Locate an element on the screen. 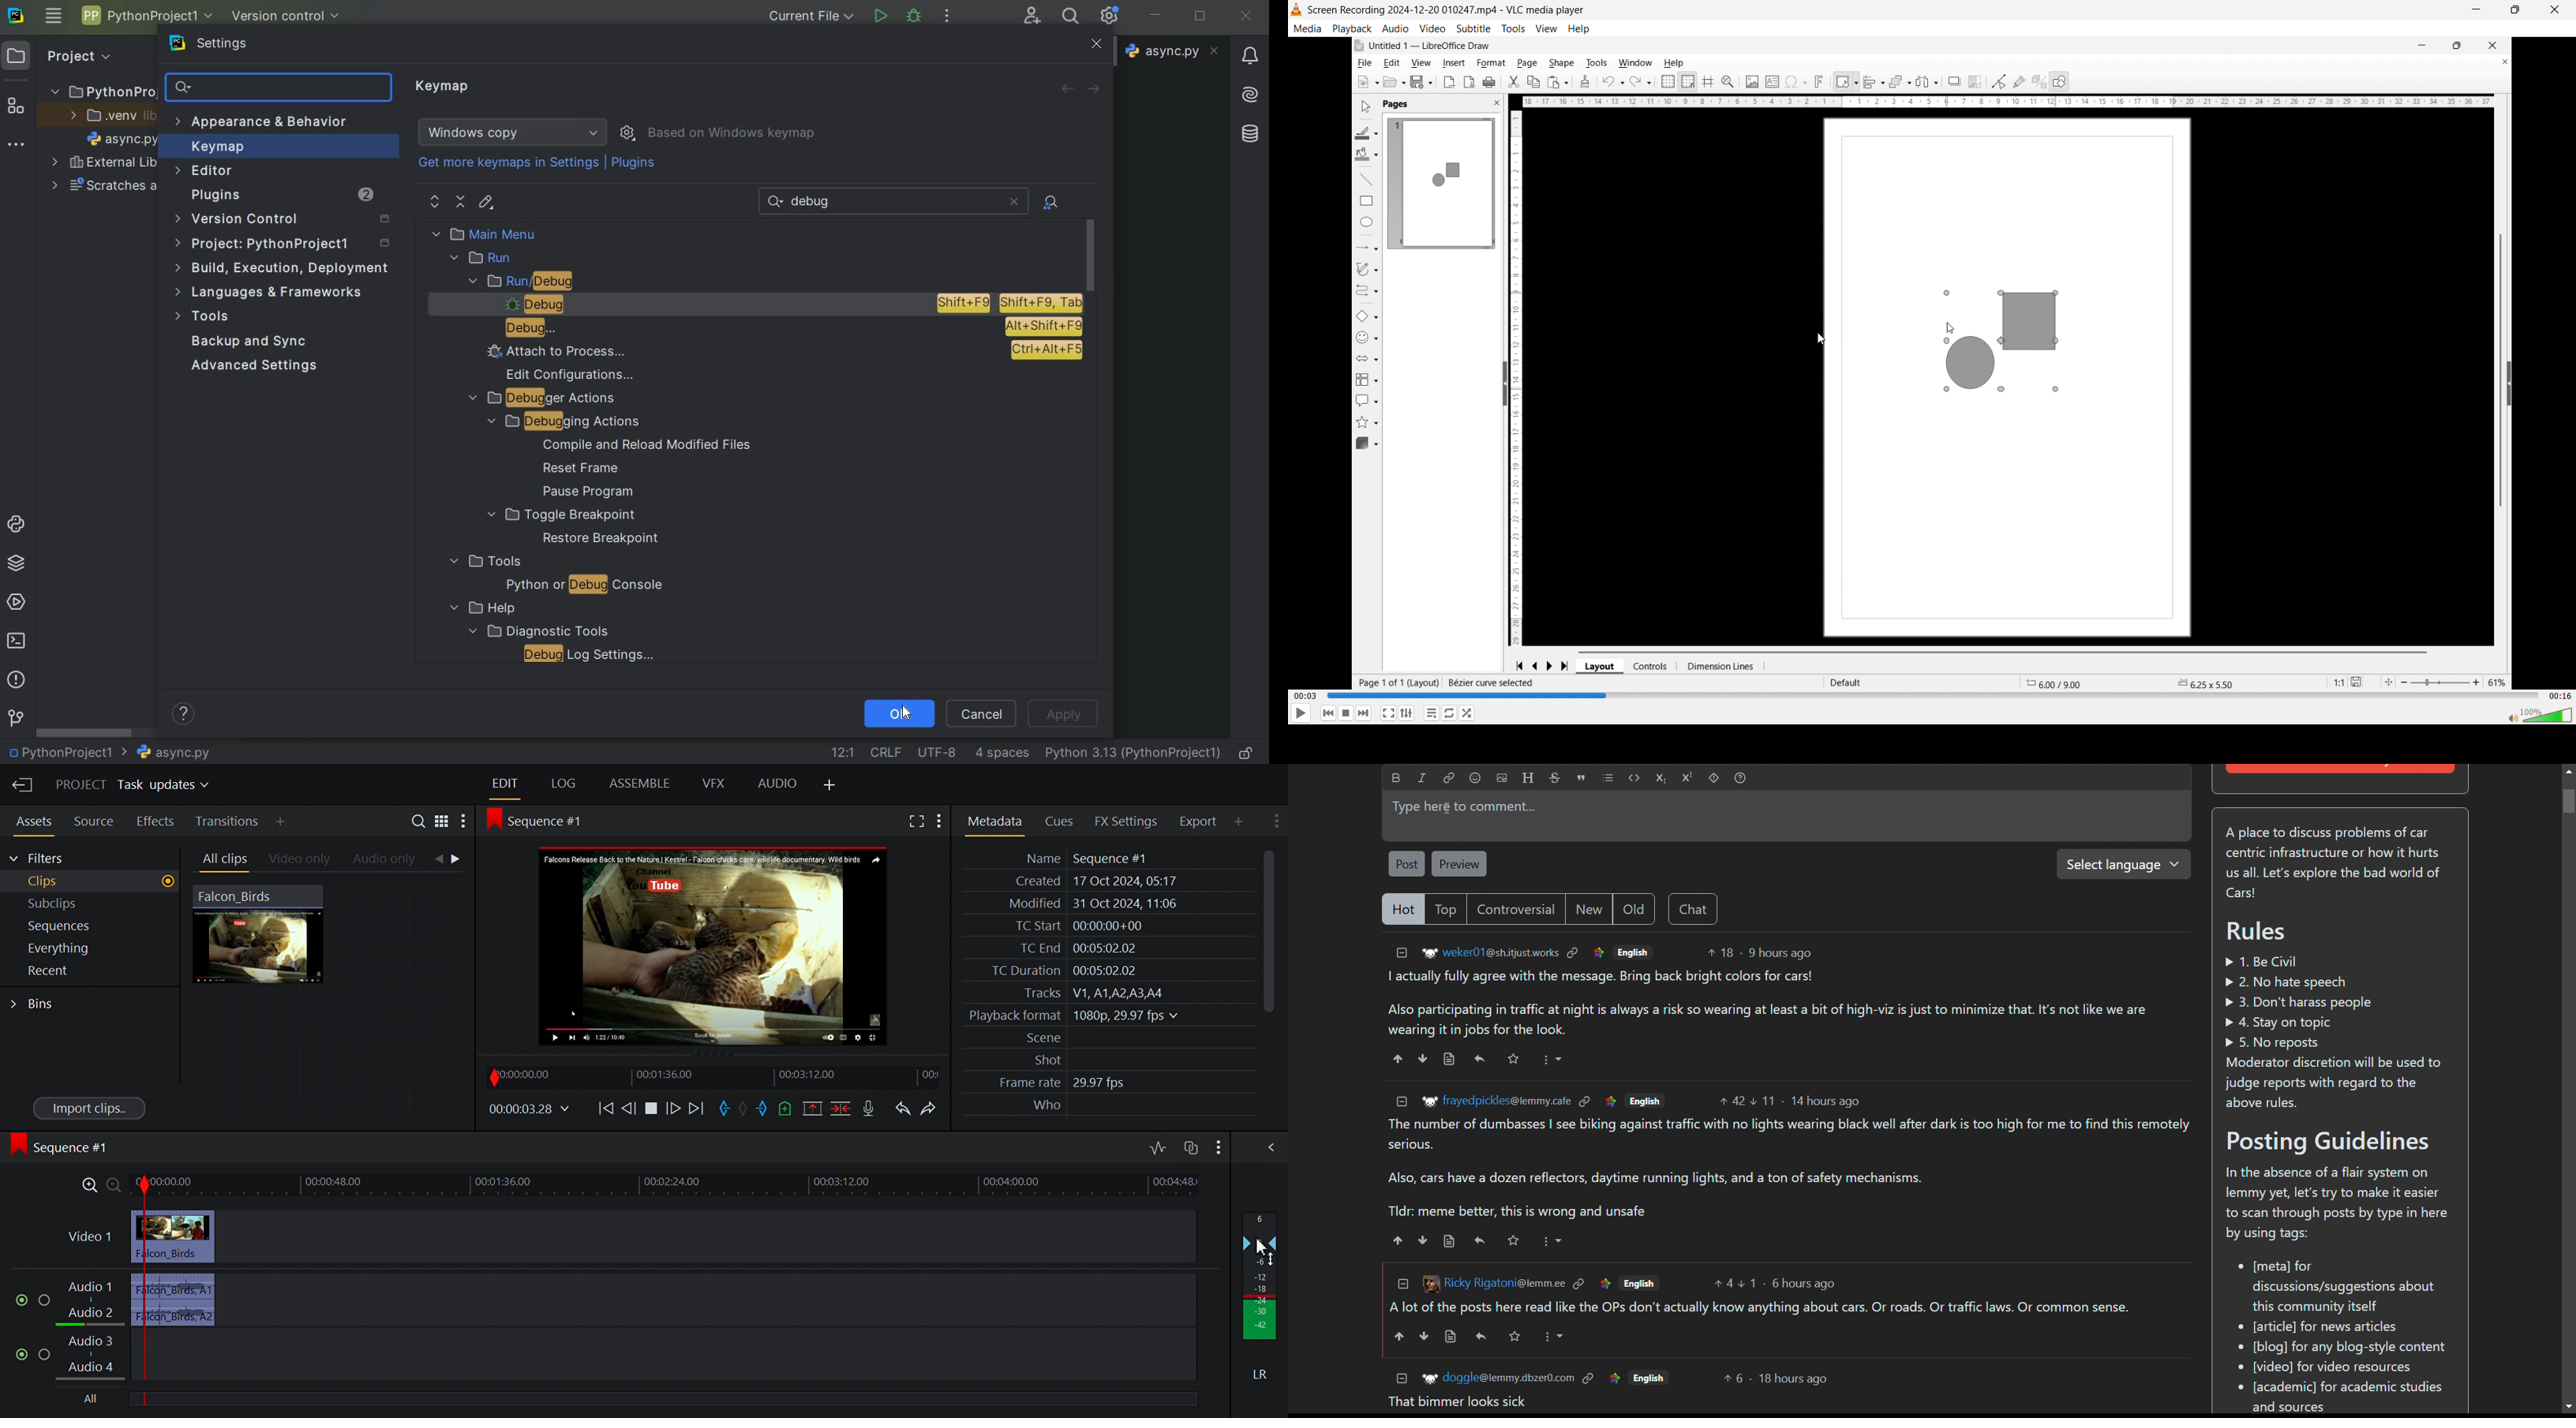 The height and width of the screenshot is (1428, 2576). Video duration  is located at coordinates (2559, 696).